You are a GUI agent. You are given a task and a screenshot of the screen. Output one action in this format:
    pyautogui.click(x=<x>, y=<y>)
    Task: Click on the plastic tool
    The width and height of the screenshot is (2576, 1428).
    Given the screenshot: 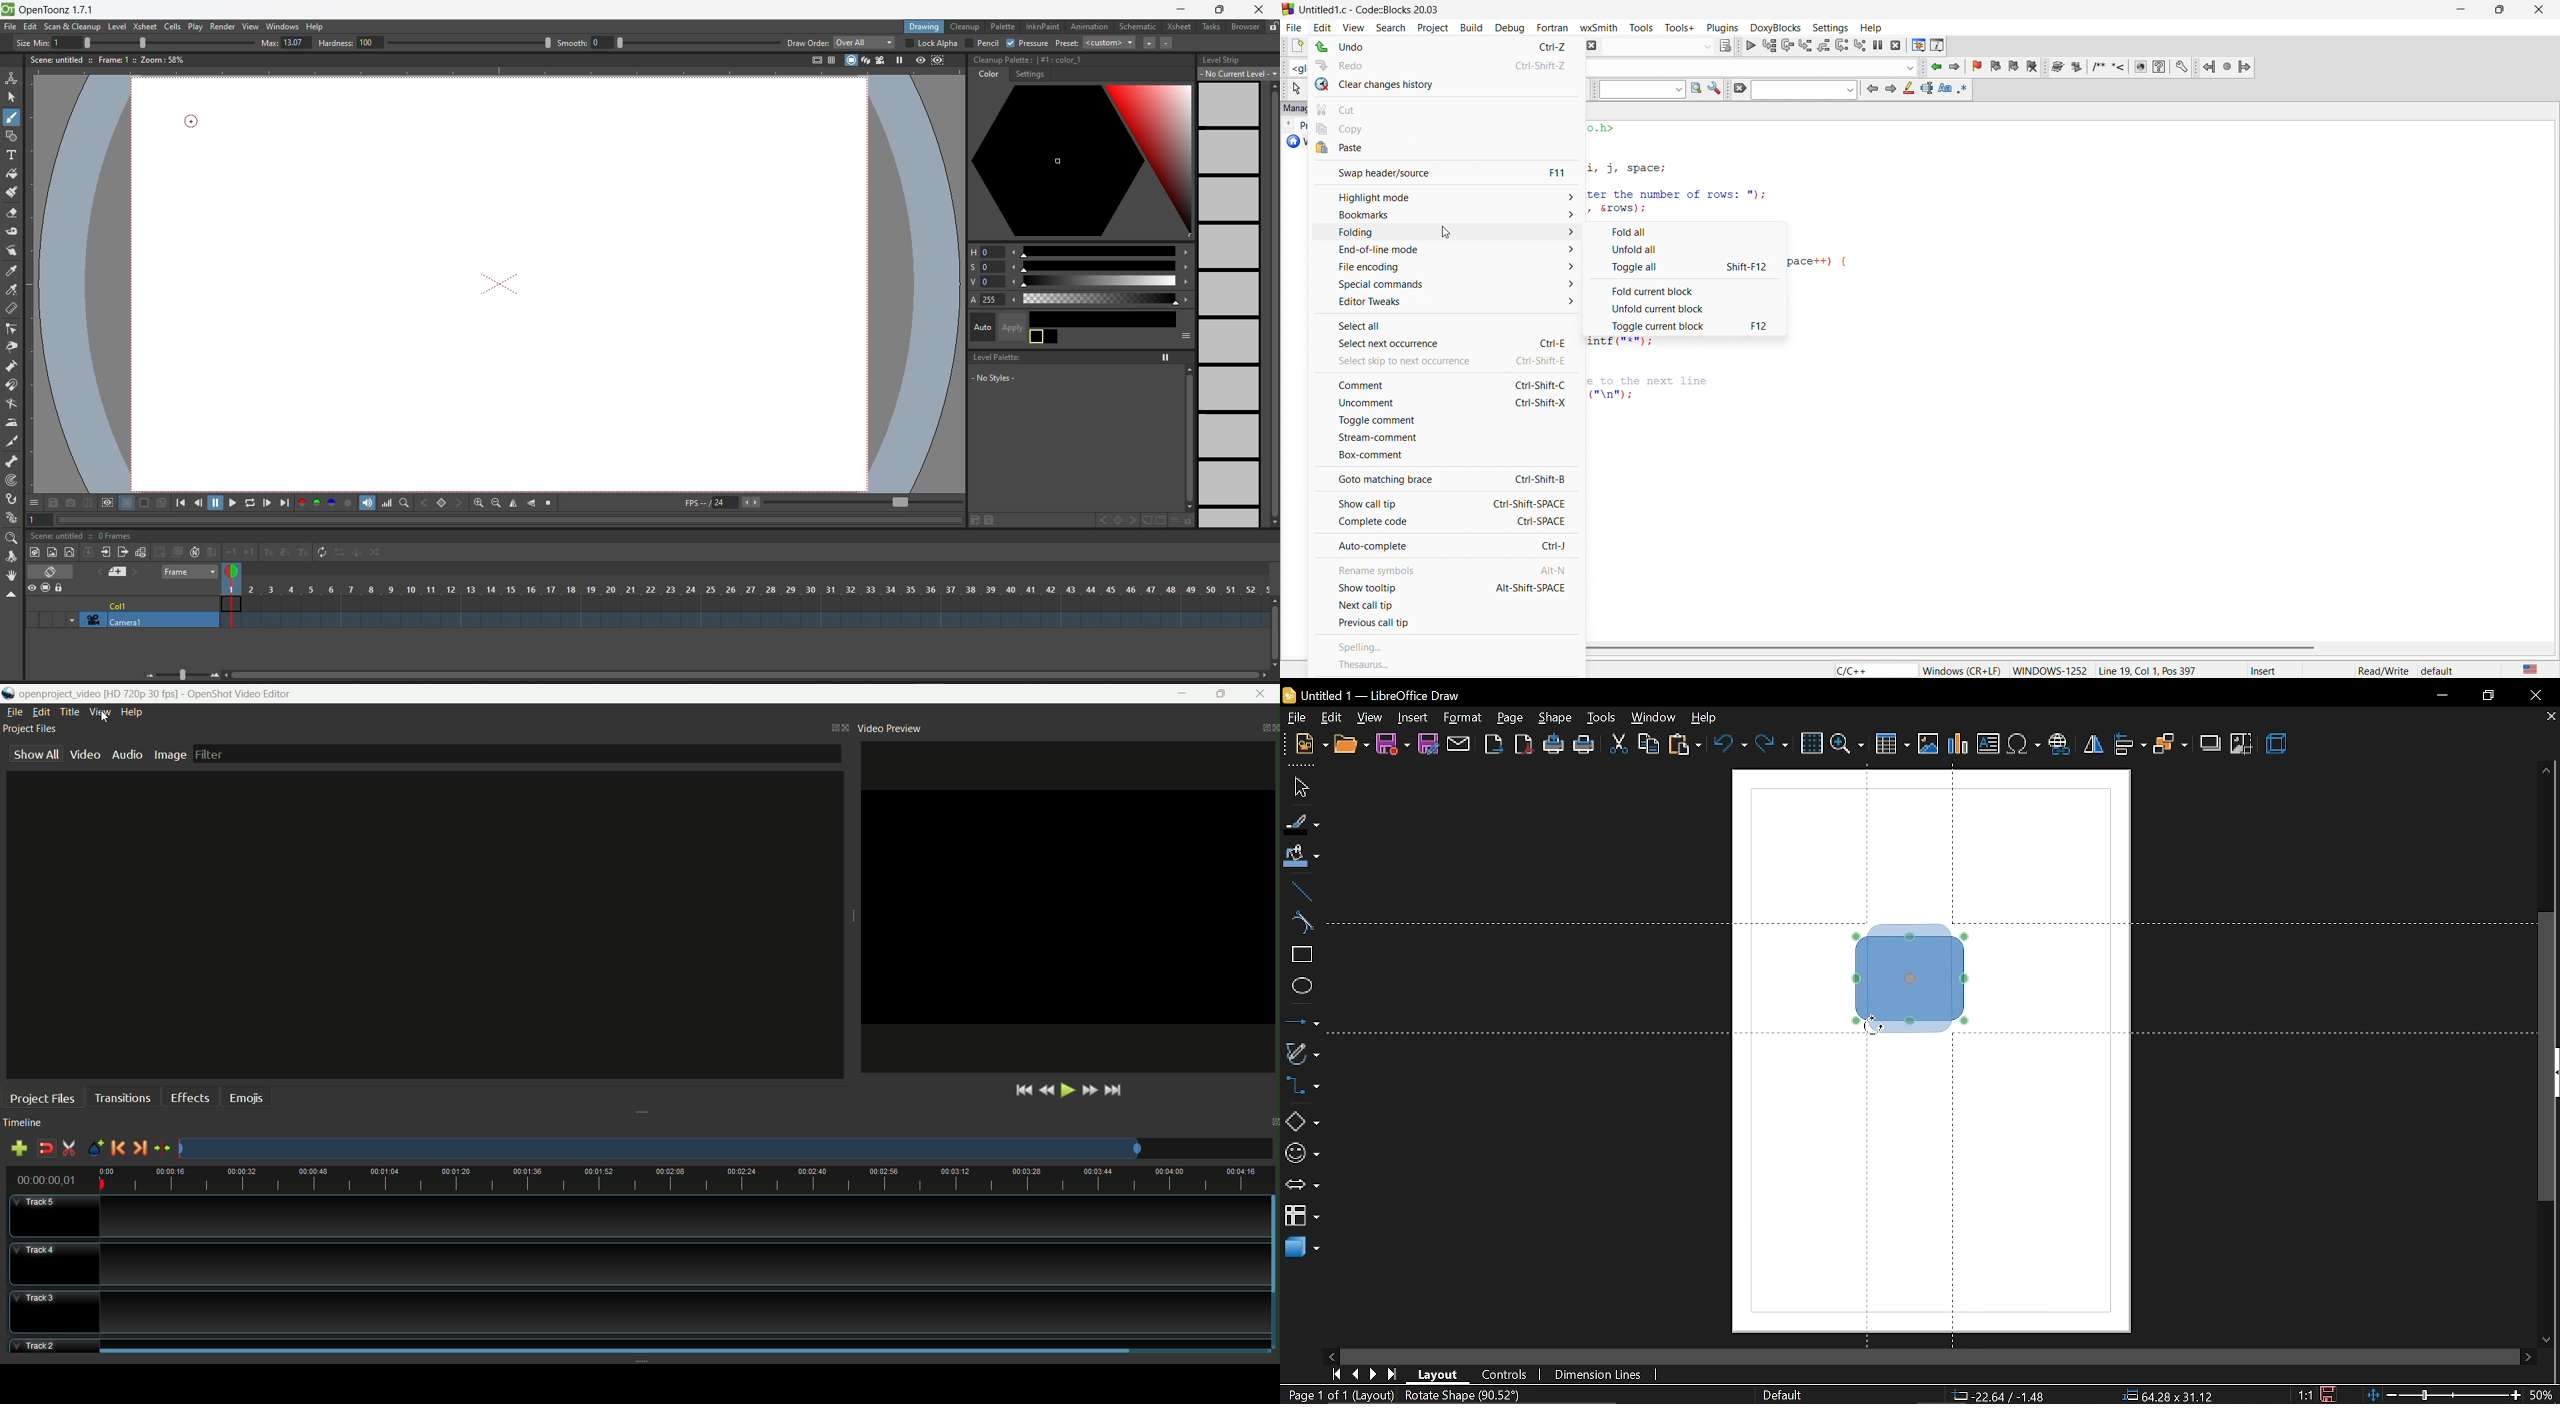 What is the action you would take?
    pyautogui.click(x=14, y=518)
    